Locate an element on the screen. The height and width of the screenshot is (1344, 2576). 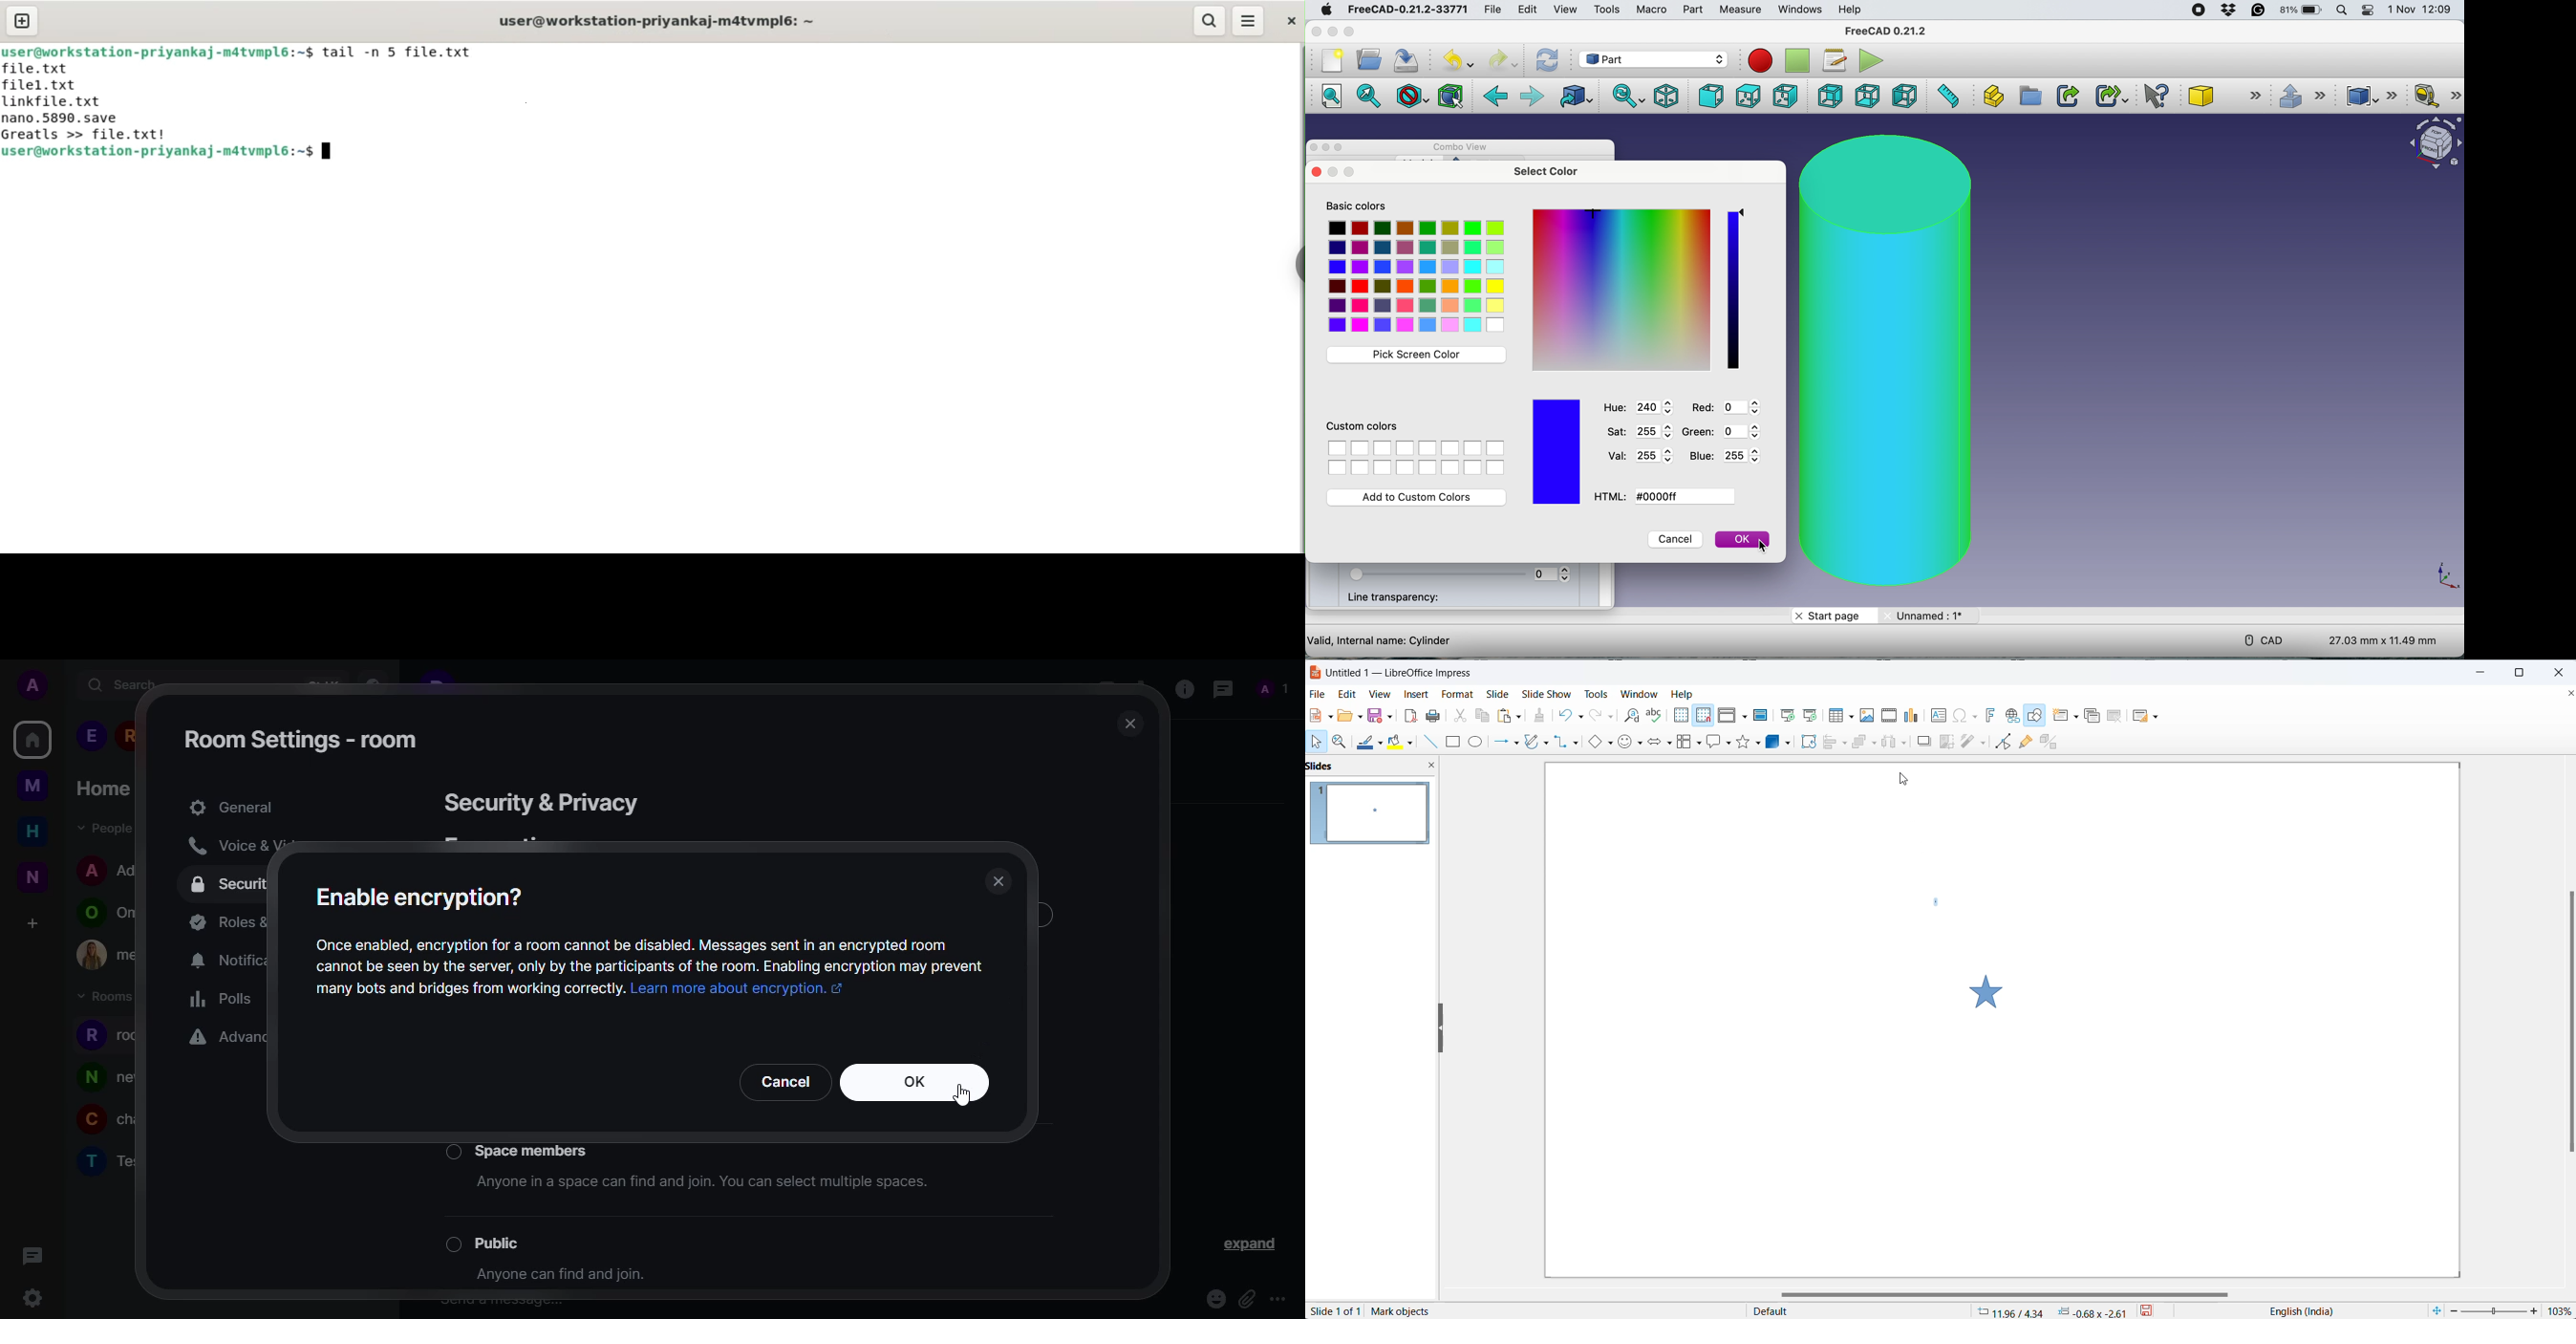
insert special characters is located at coordinates (1965, 715).